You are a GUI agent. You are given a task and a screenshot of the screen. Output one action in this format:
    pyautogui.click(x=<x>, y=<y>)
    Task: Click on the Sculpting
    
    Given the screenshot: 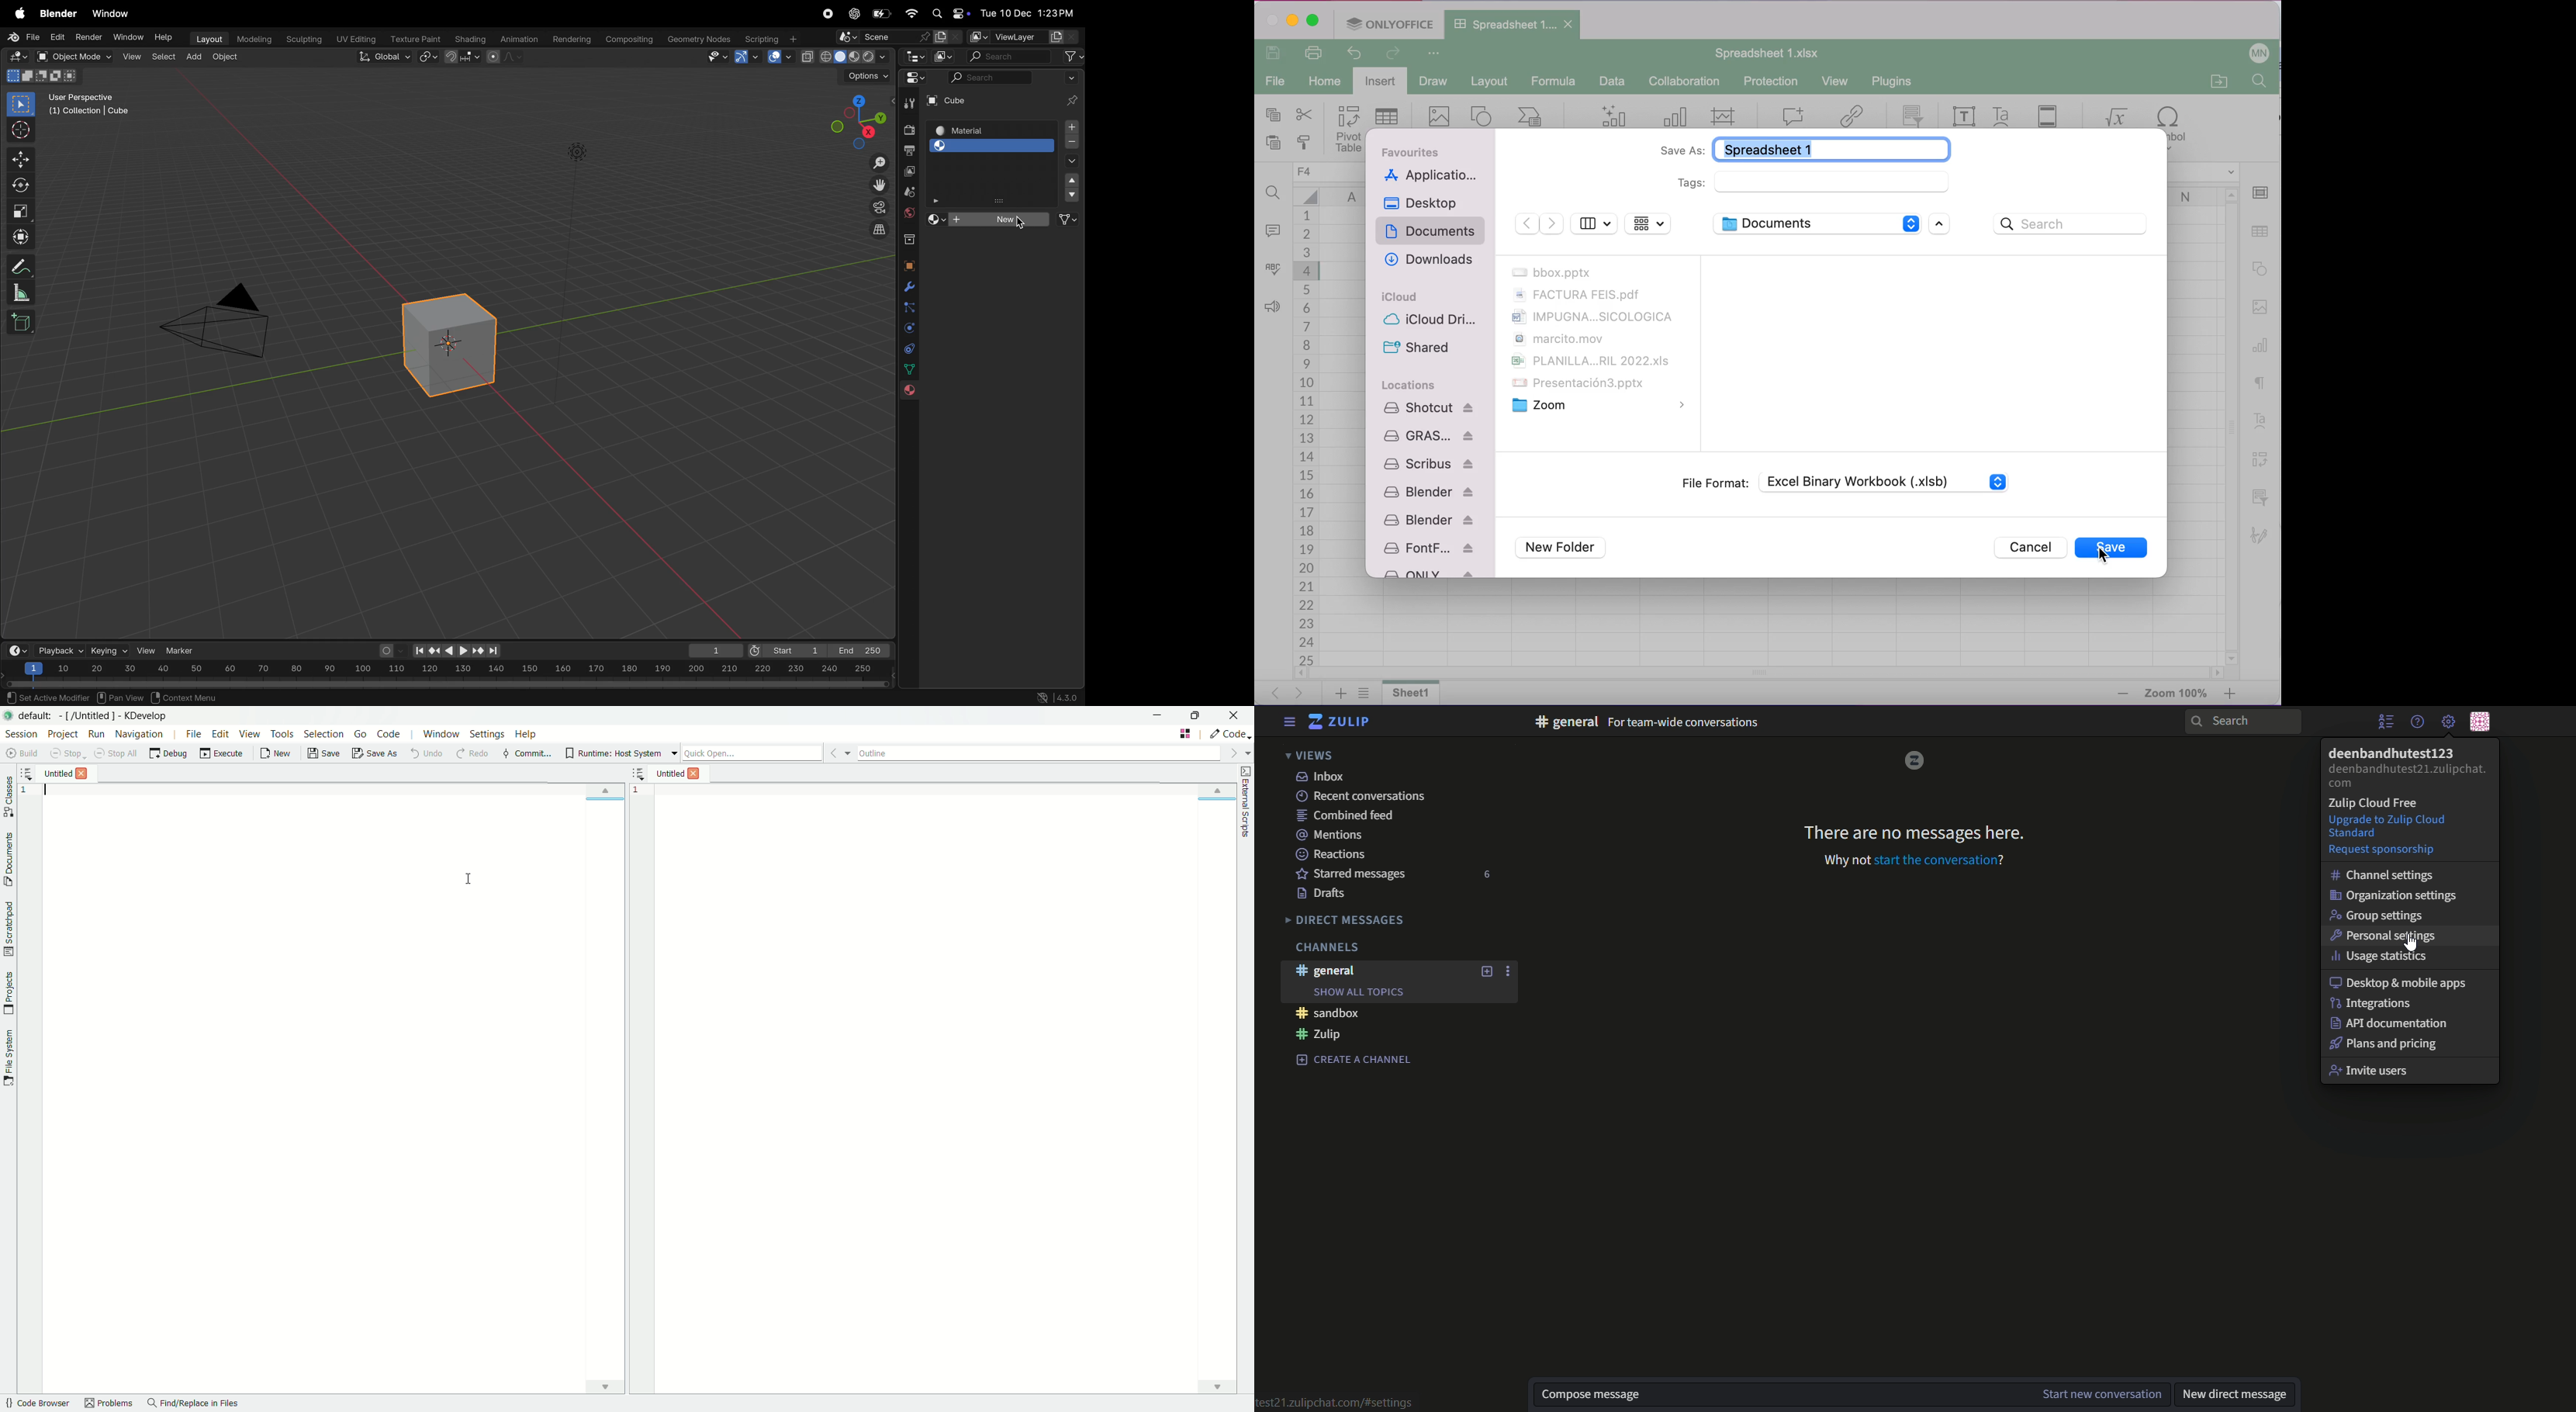 What is the action you would take?
    pyautogui.click(x=300, y=37)
    